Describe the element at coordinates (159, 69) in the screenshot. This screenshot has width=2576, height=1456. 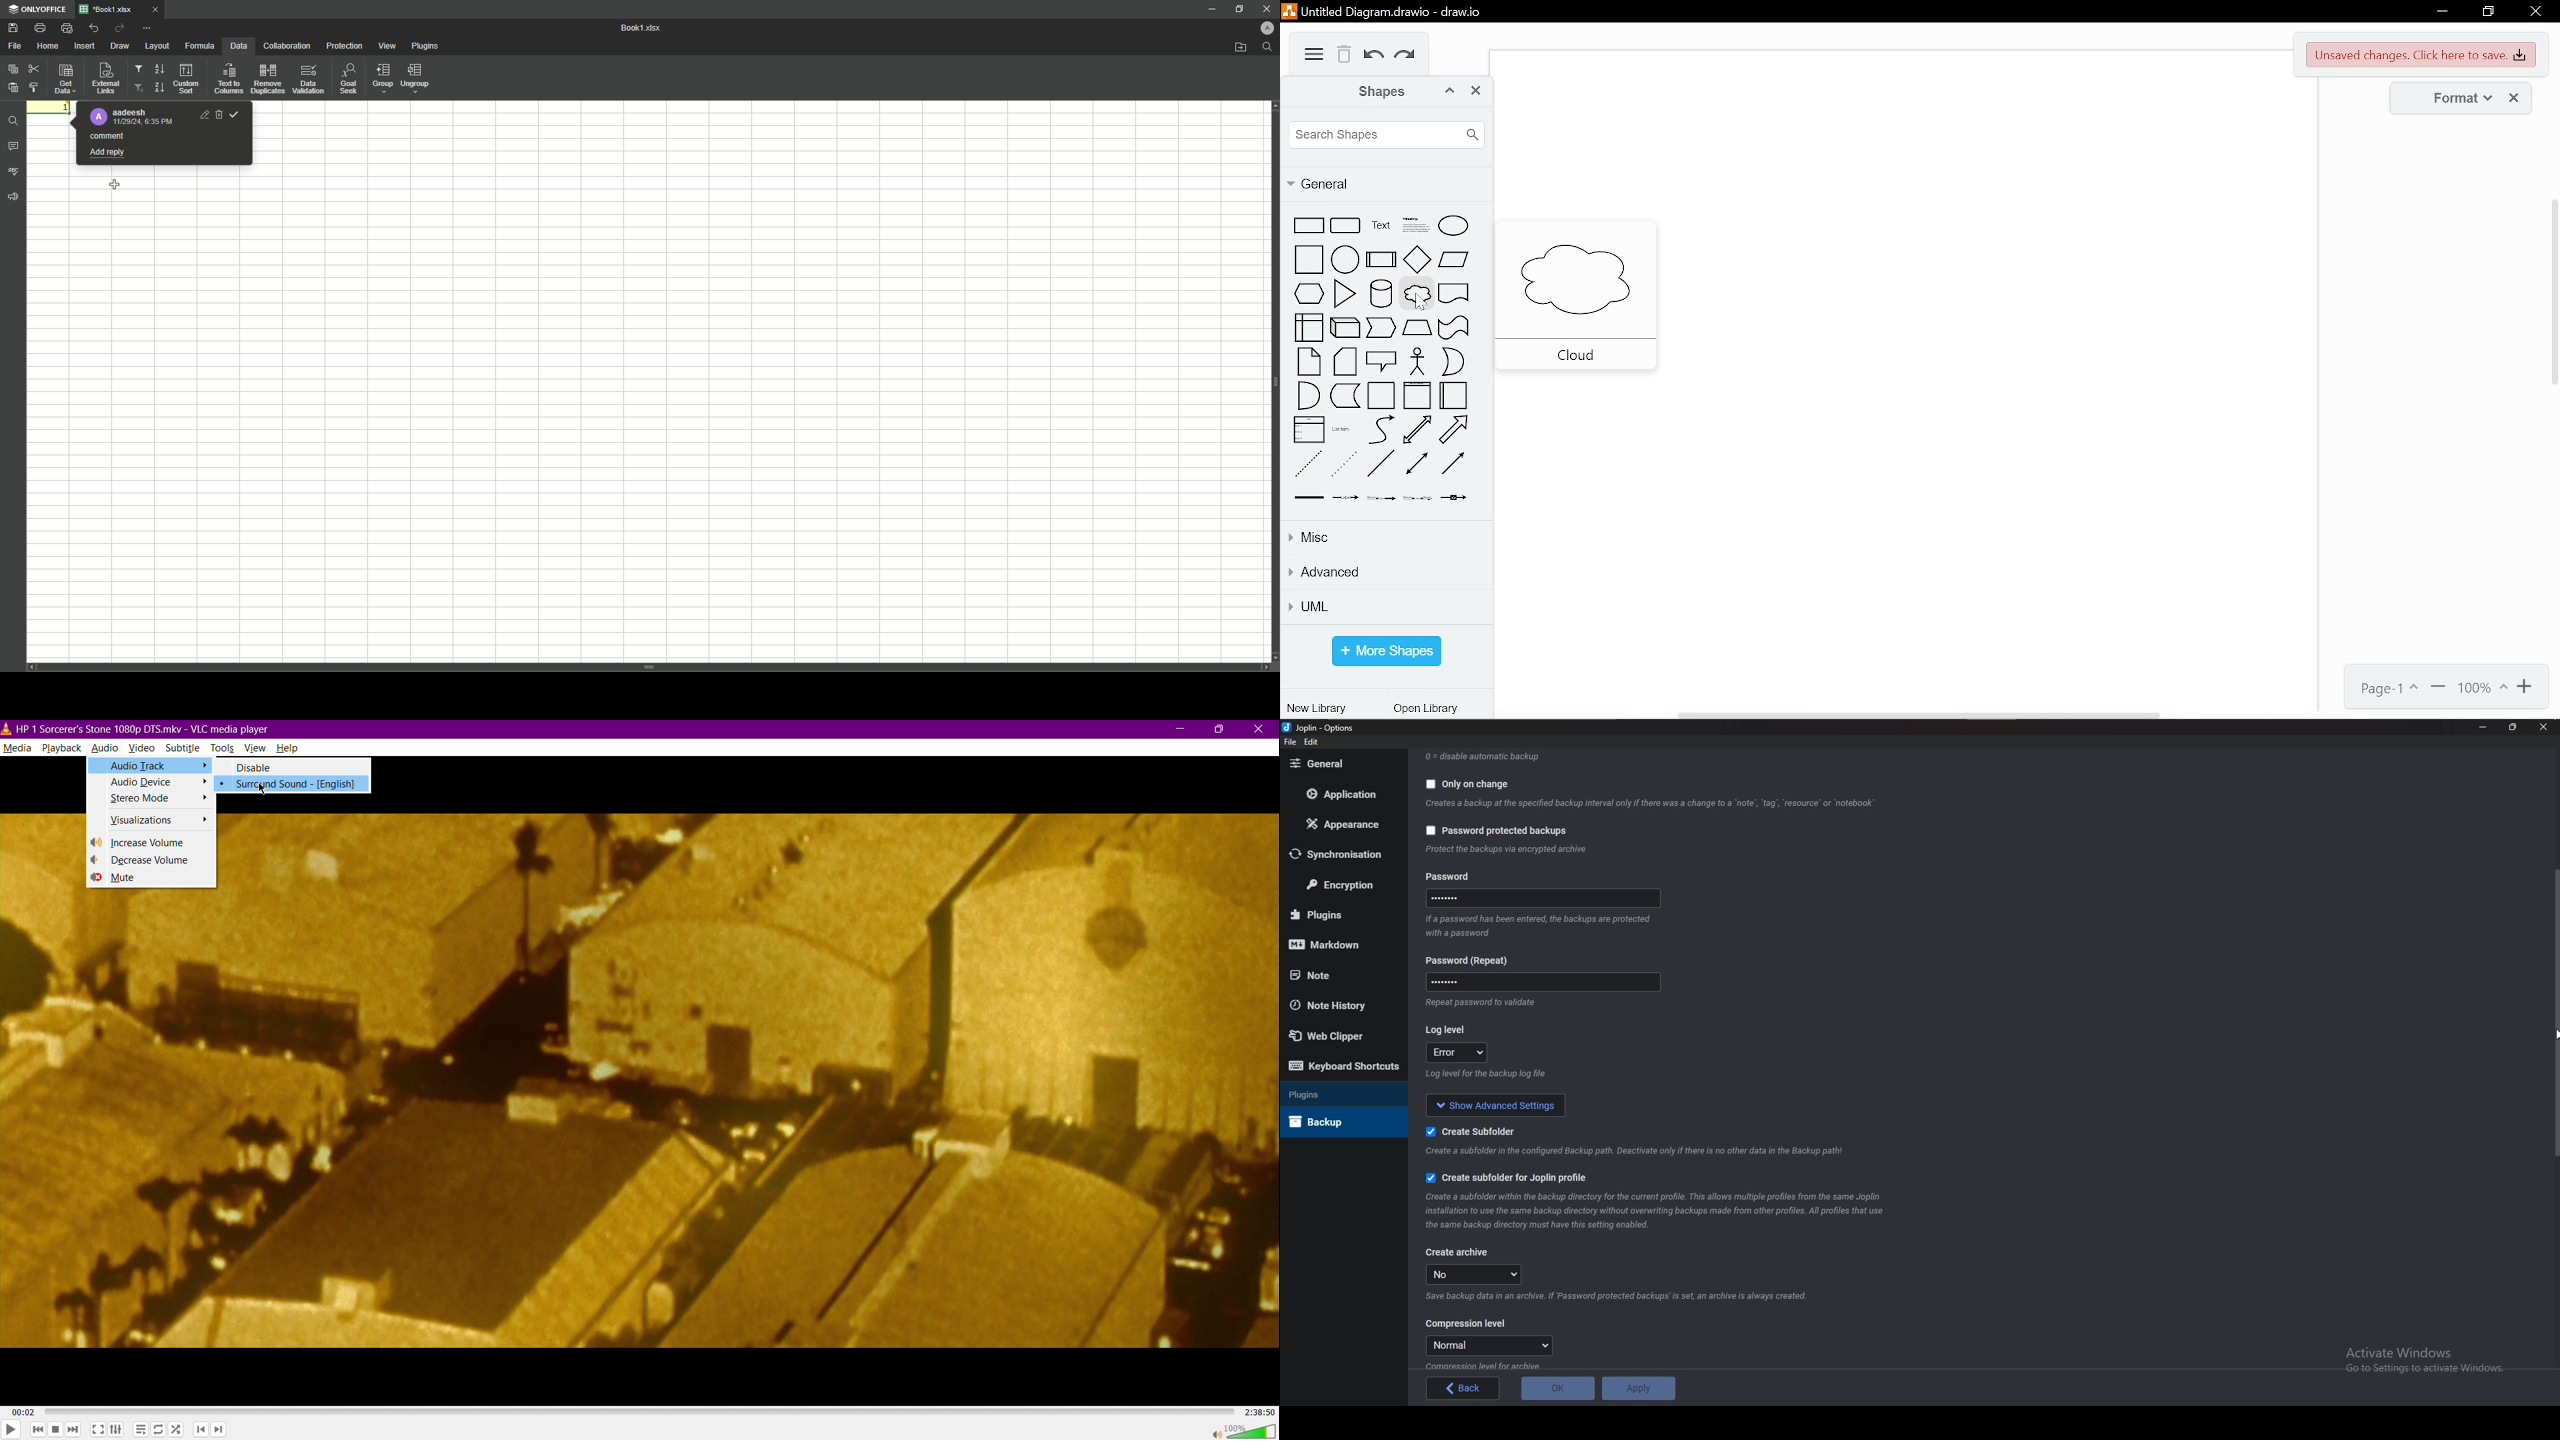
I see `Sort Down` at that location.